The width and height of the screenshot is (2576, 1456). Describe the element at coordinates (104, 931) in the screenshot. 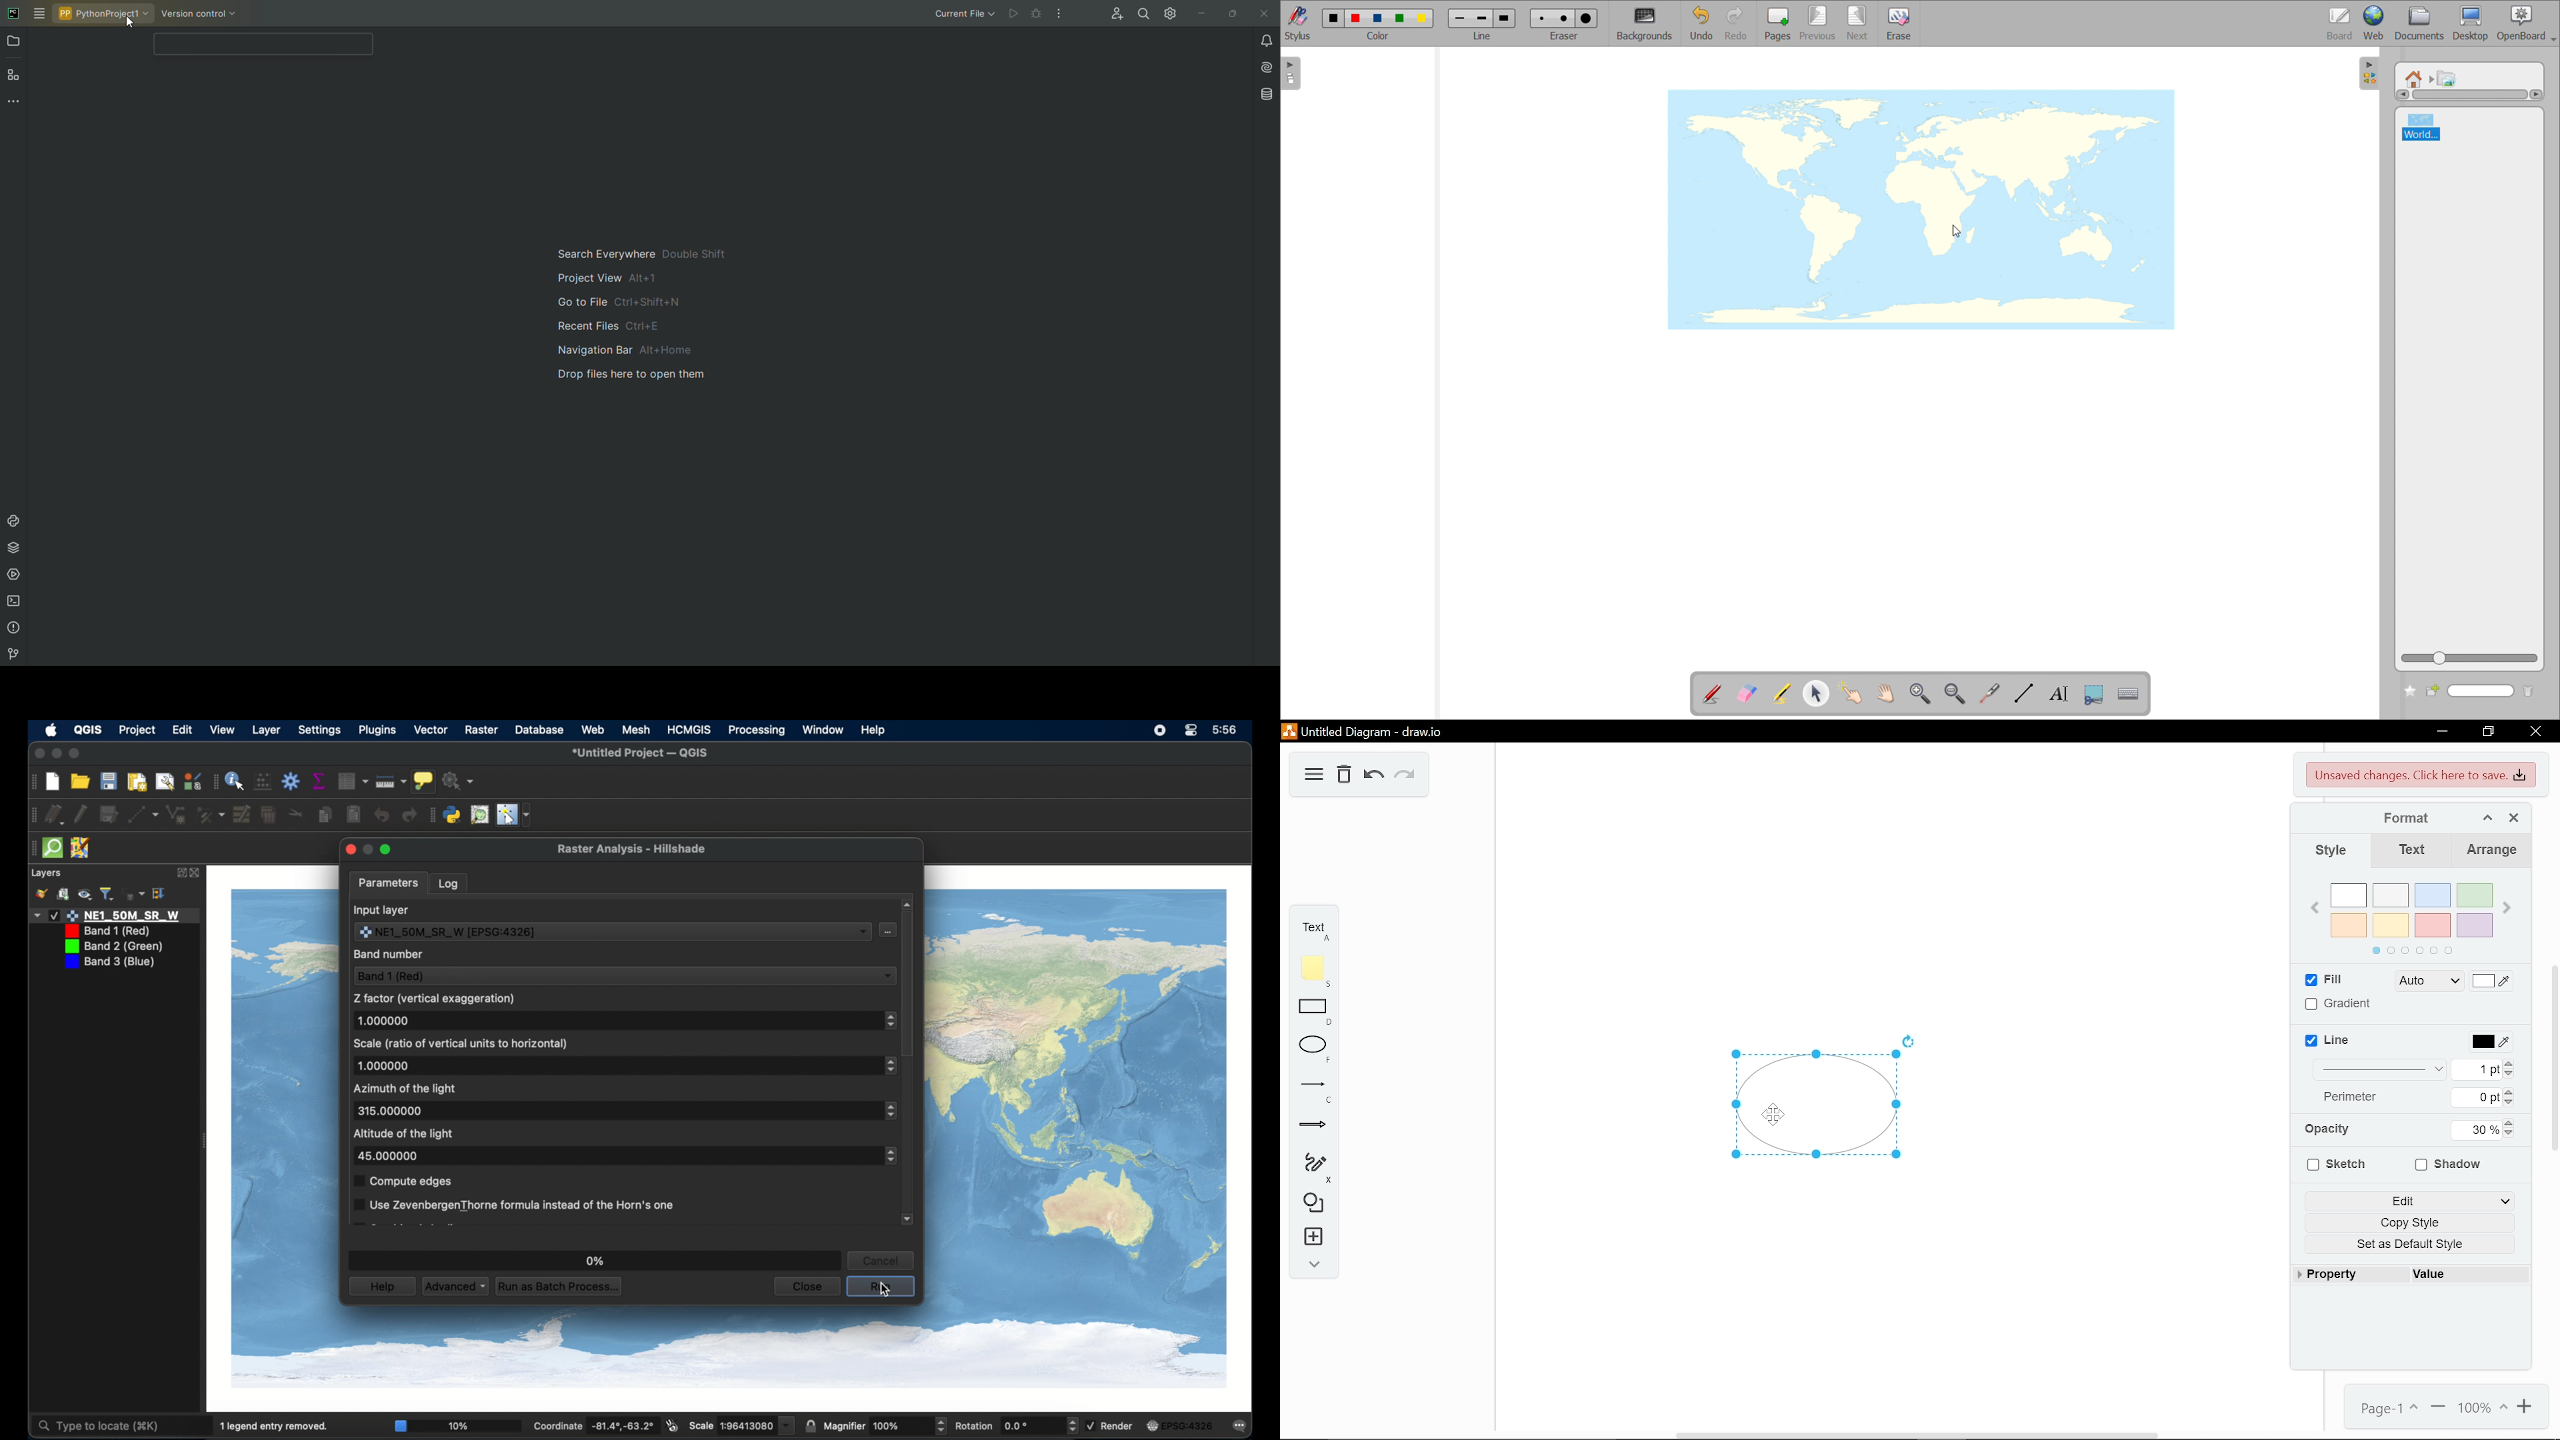

I see `layer 2` at that location.